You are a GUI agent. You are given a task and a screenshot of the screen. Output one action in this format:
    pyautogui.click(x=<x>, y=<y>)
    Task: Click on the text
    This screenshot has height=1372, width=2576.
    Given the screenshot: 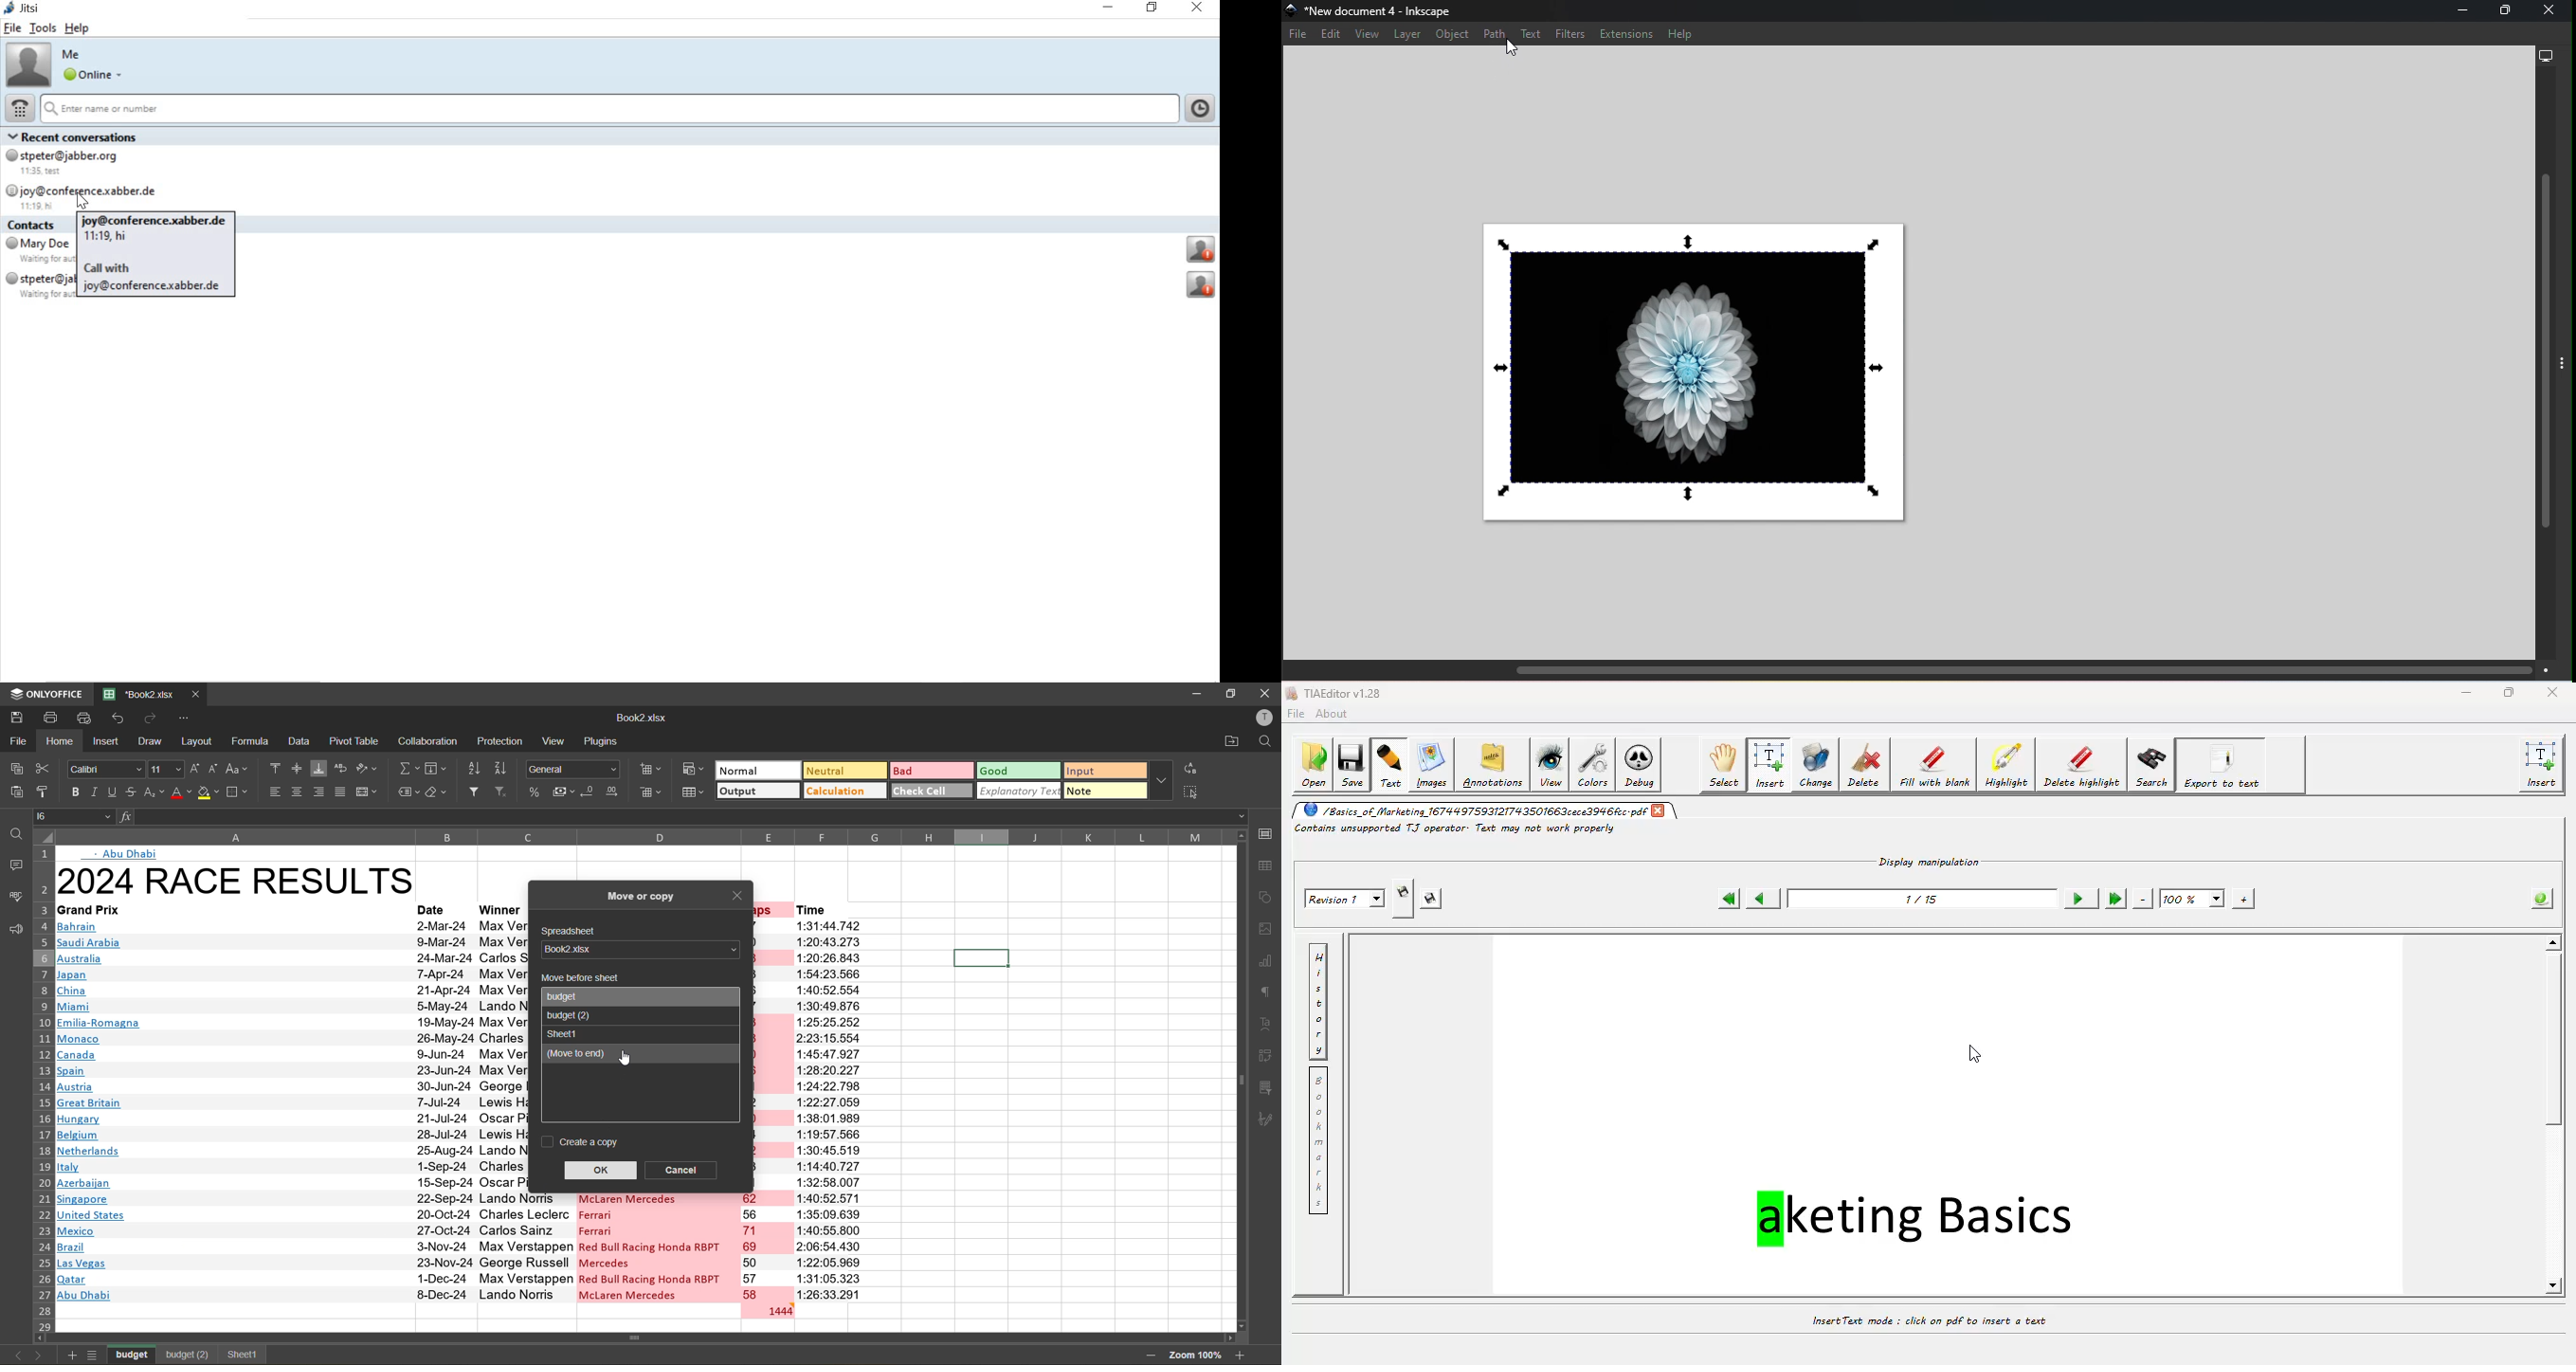 What is the action you would take?
    pyautogui.click(x=1269, y=1024)
    